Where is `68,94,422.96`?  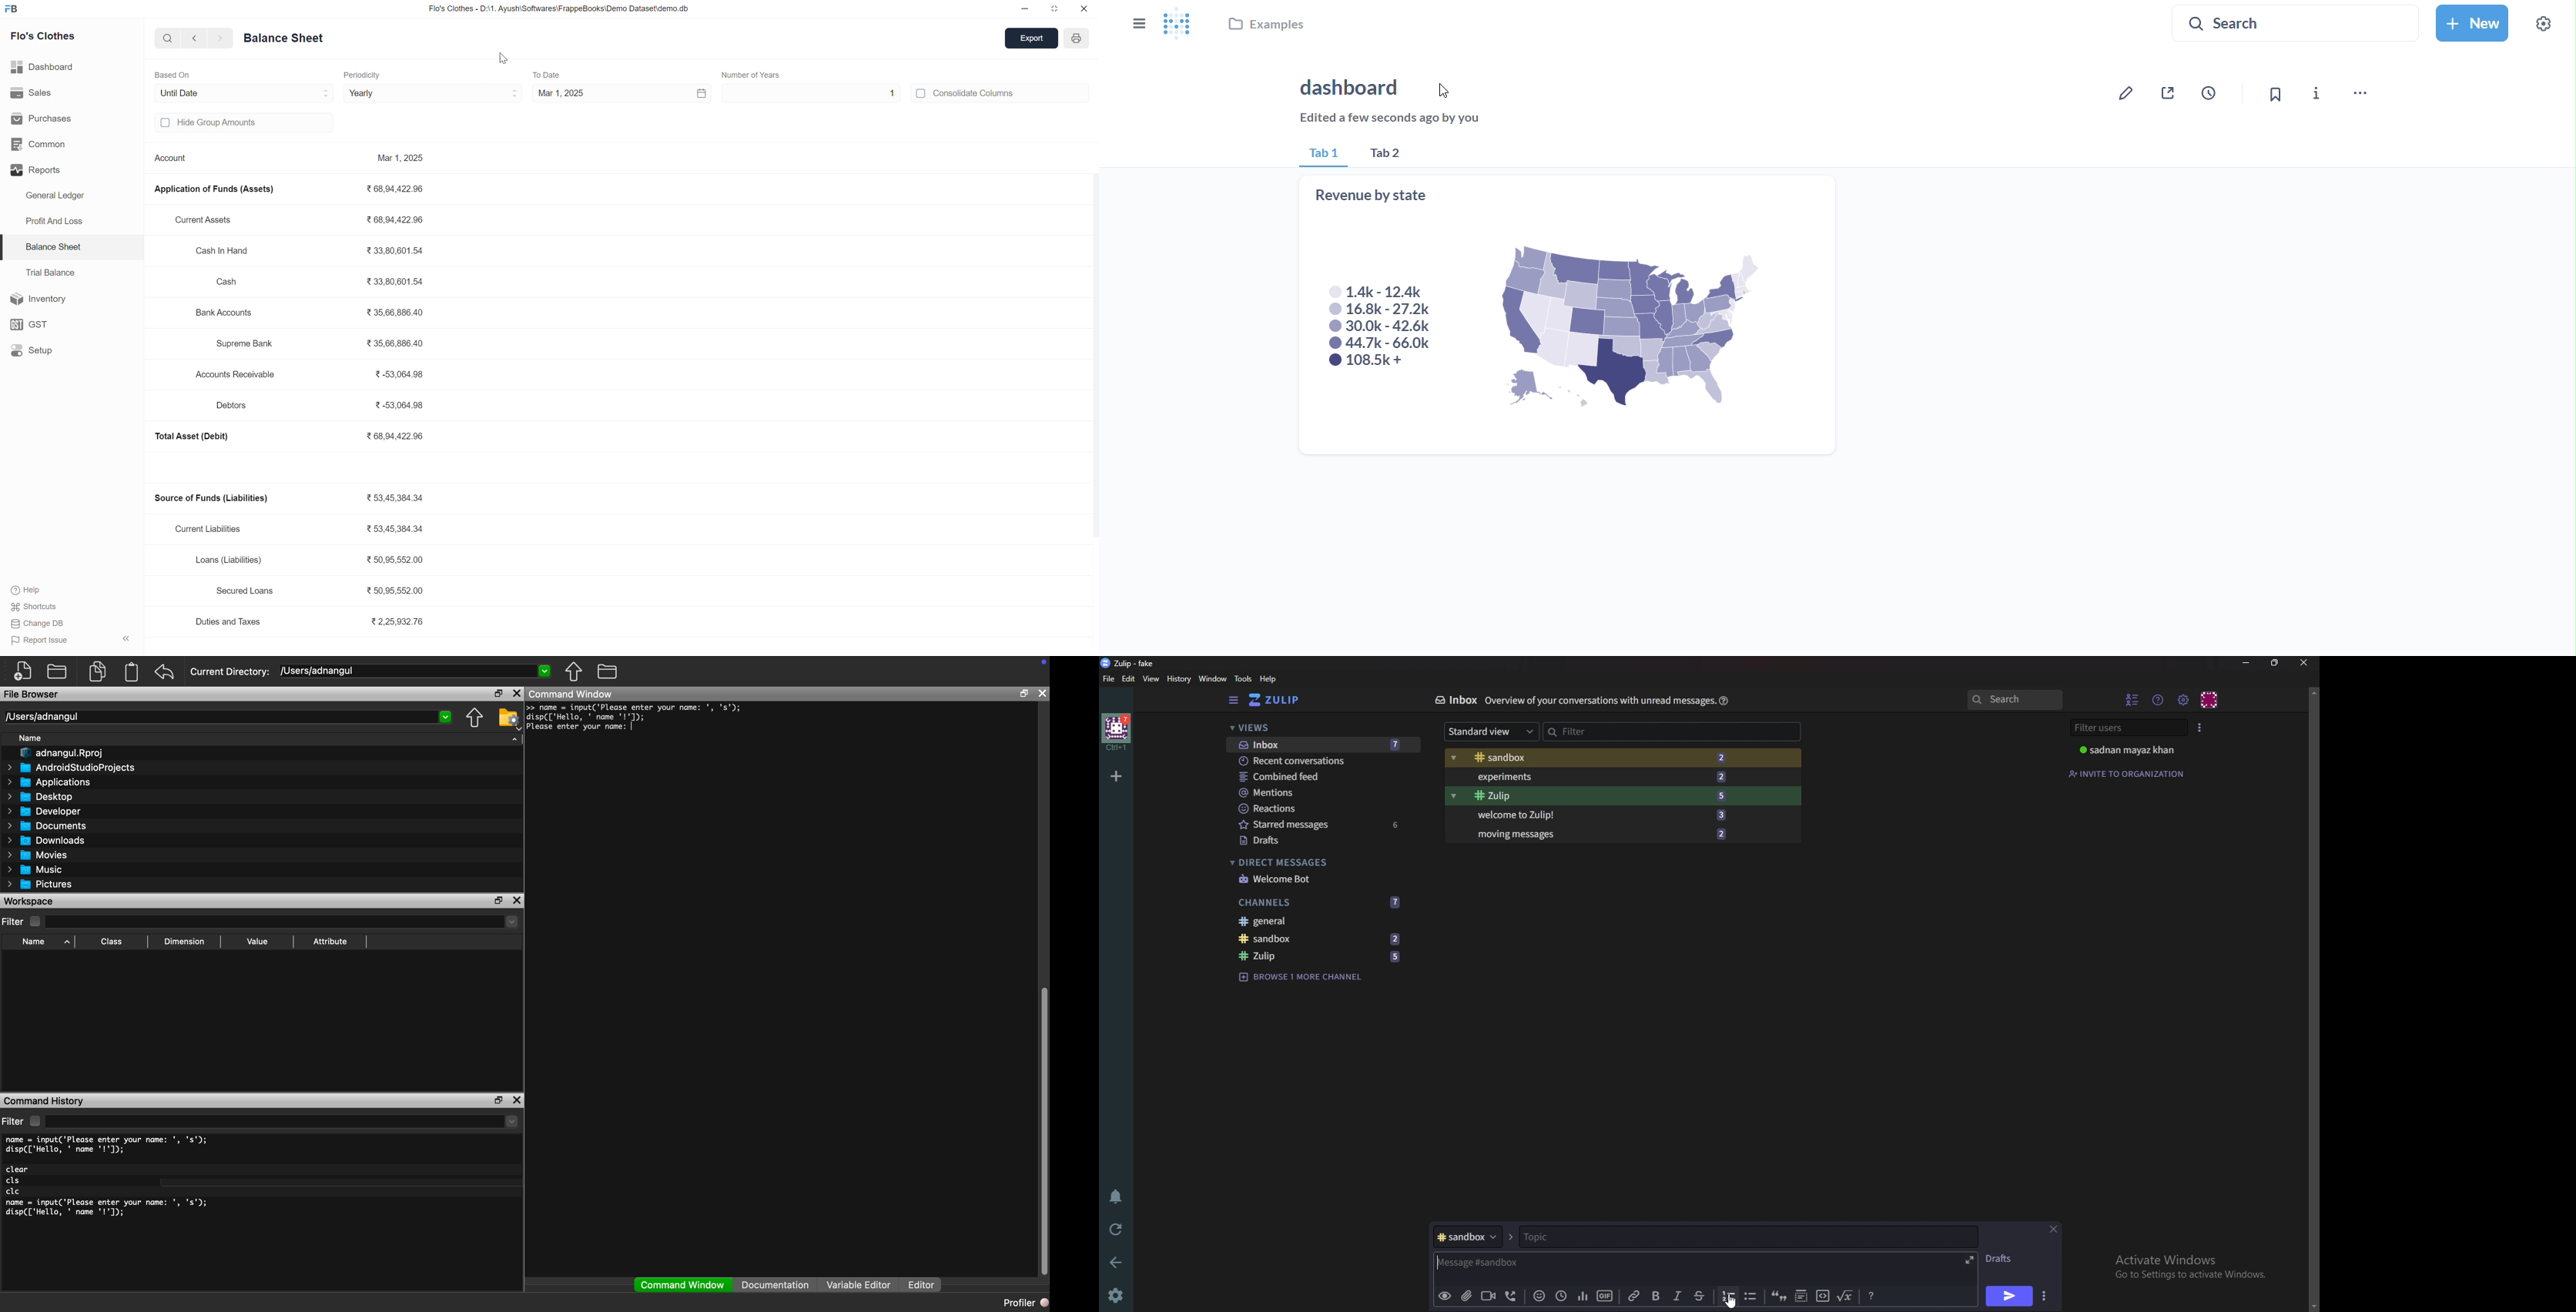 68,94,422.96 is located at coordinates (397, 190).